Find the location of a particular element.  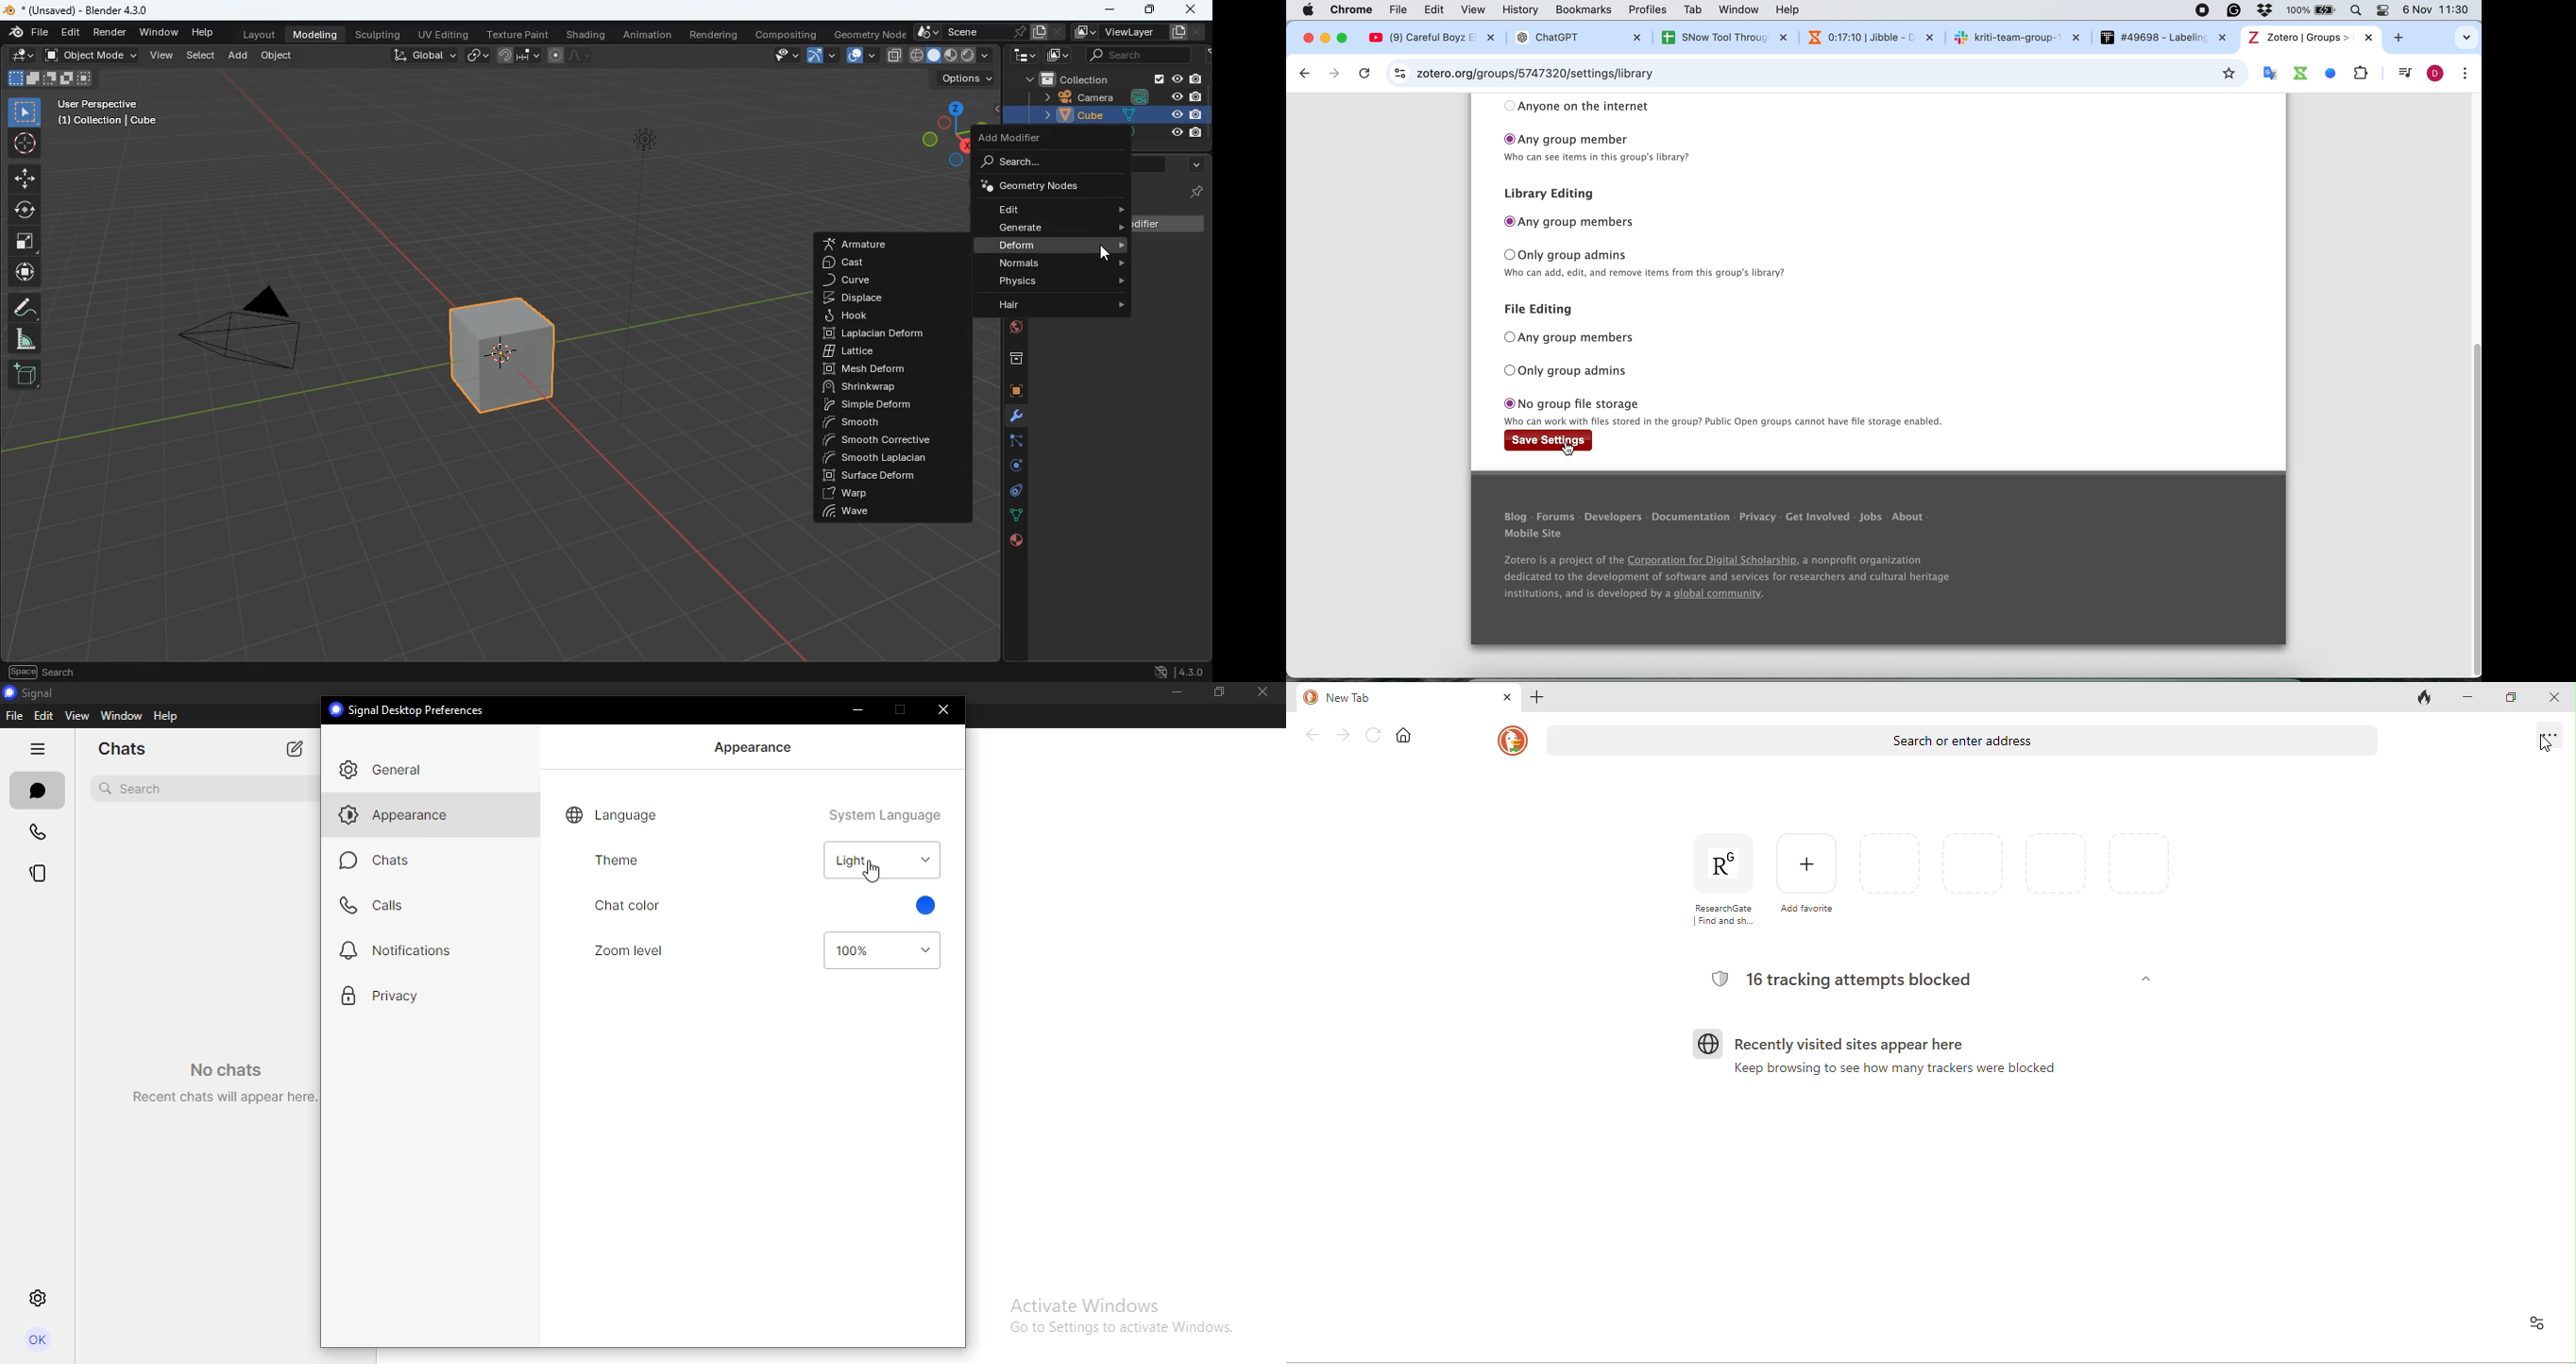

bookmarks is located at coordinates (1585, 12).